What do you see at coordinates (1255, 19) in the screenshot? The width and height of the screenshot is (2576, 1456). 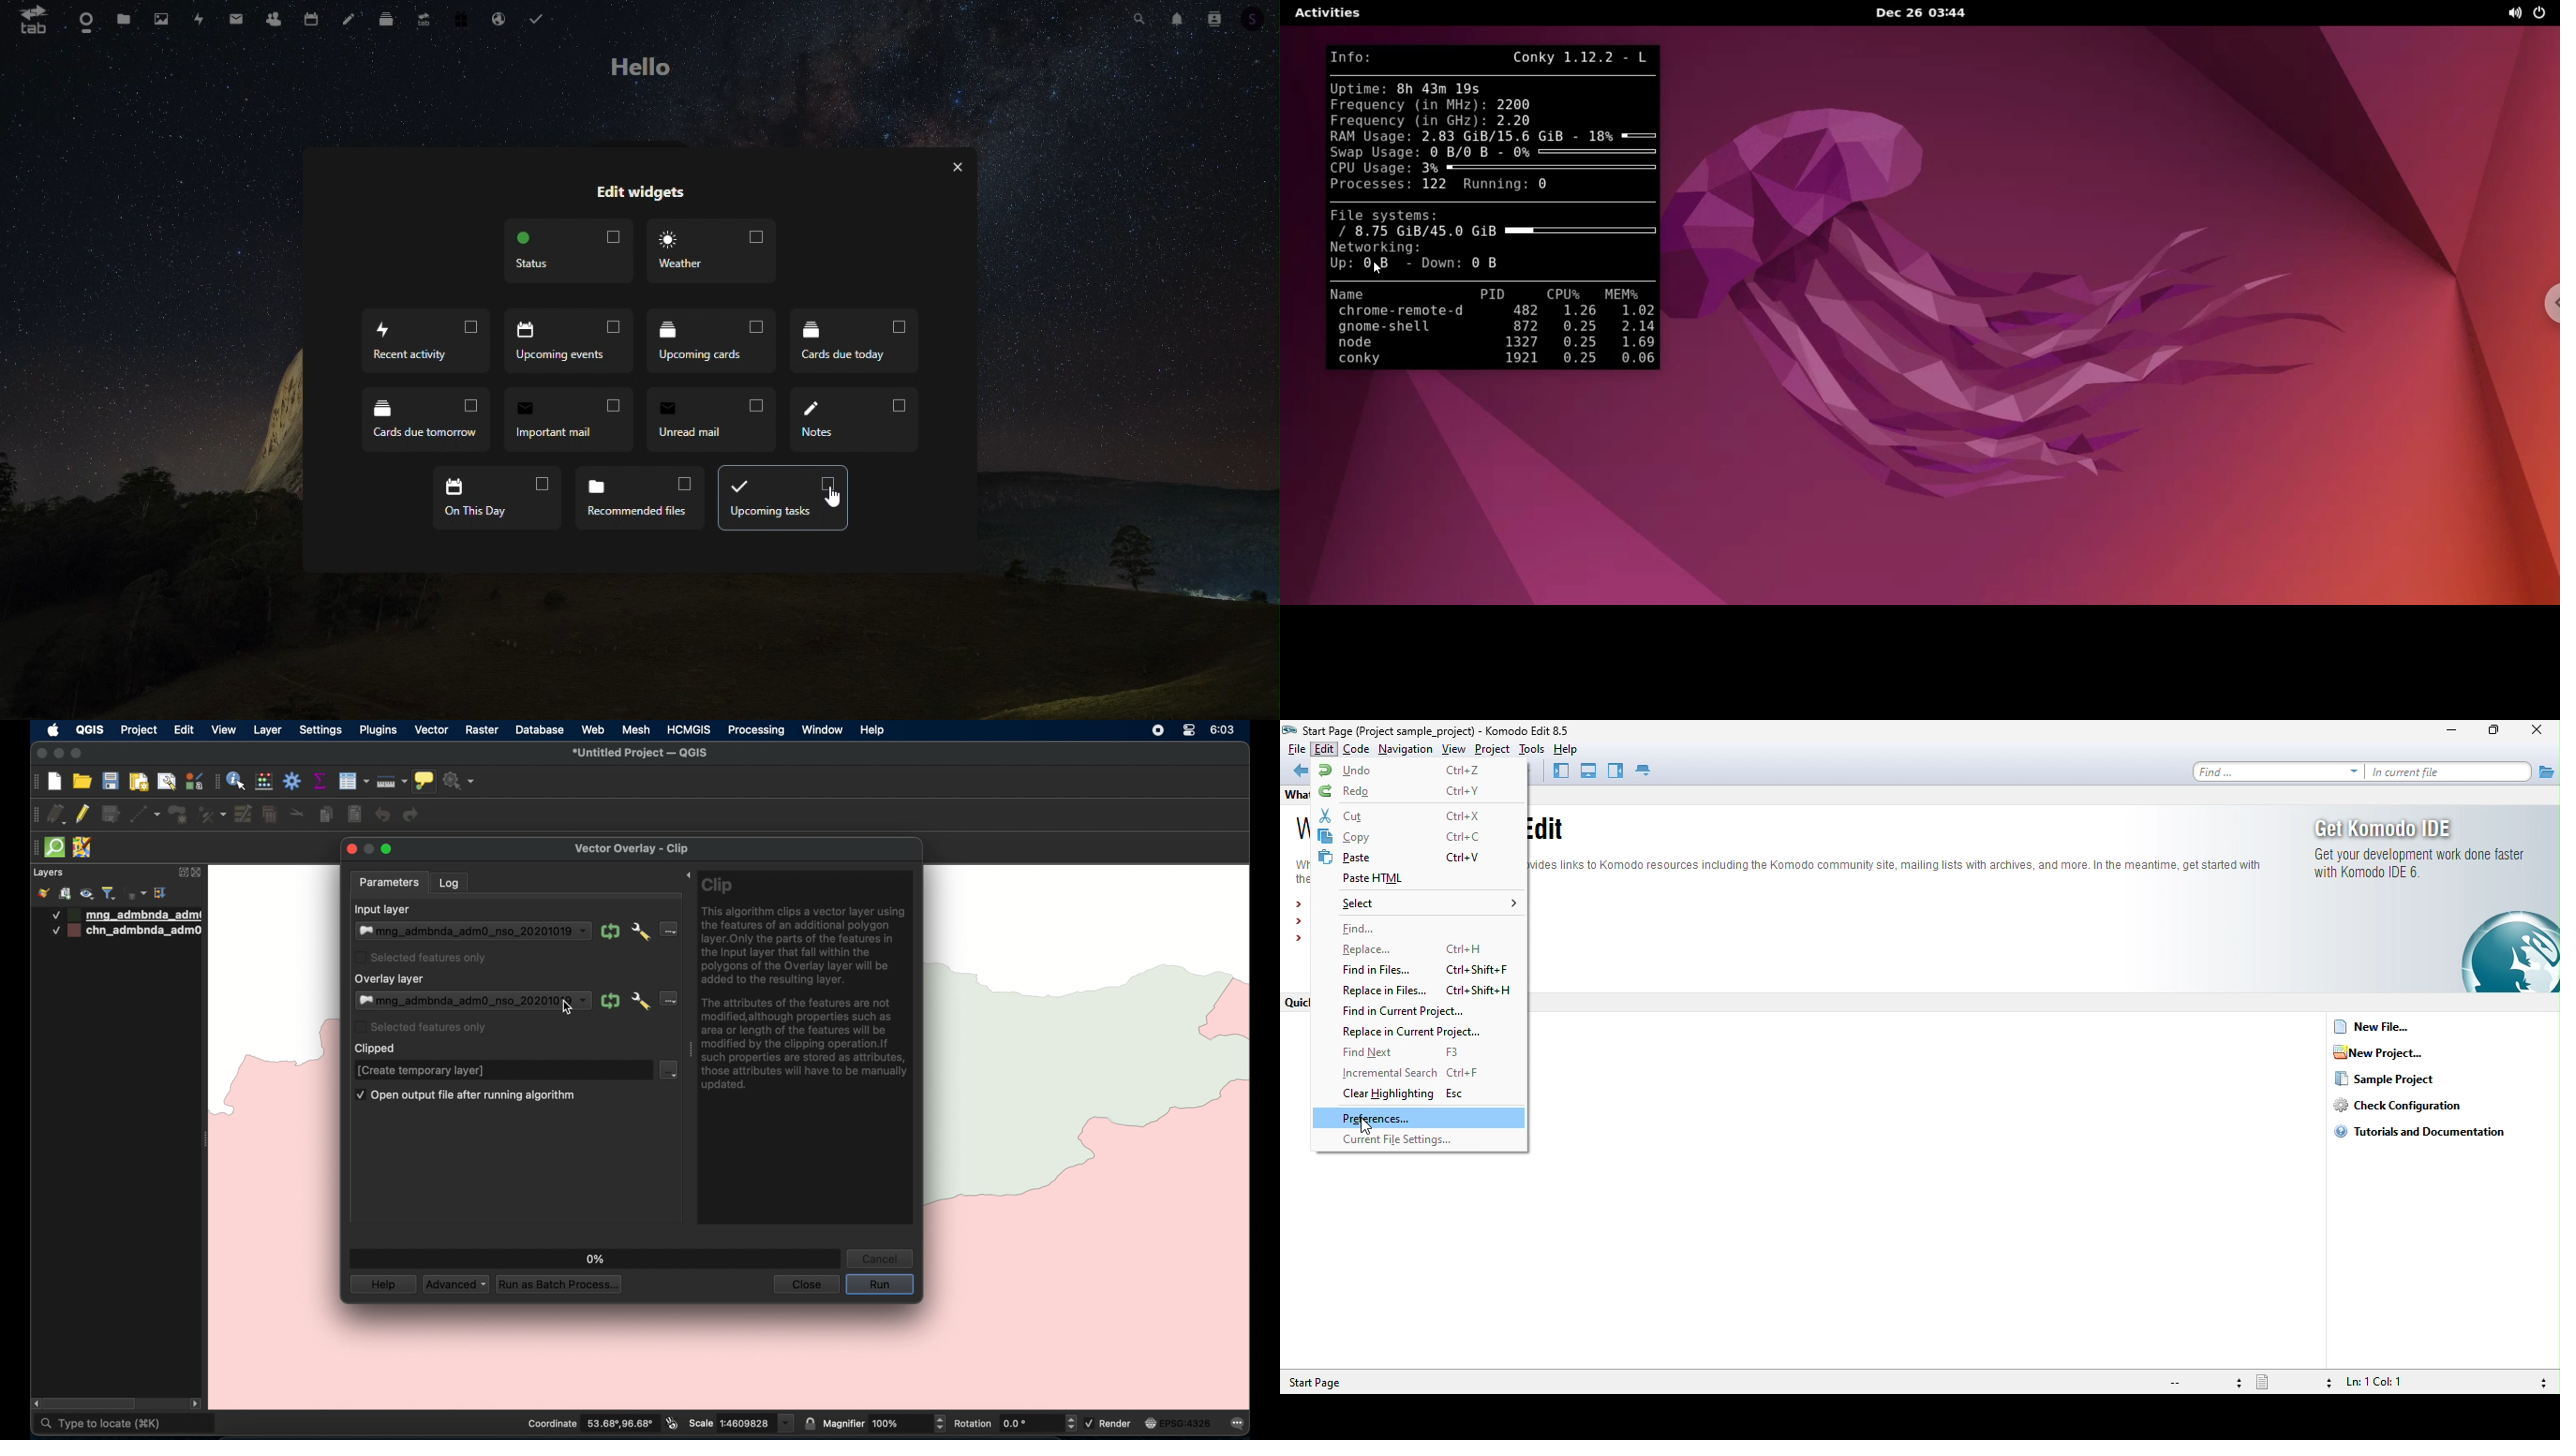 I see `Account icon` at bounding box center [1255, 19].